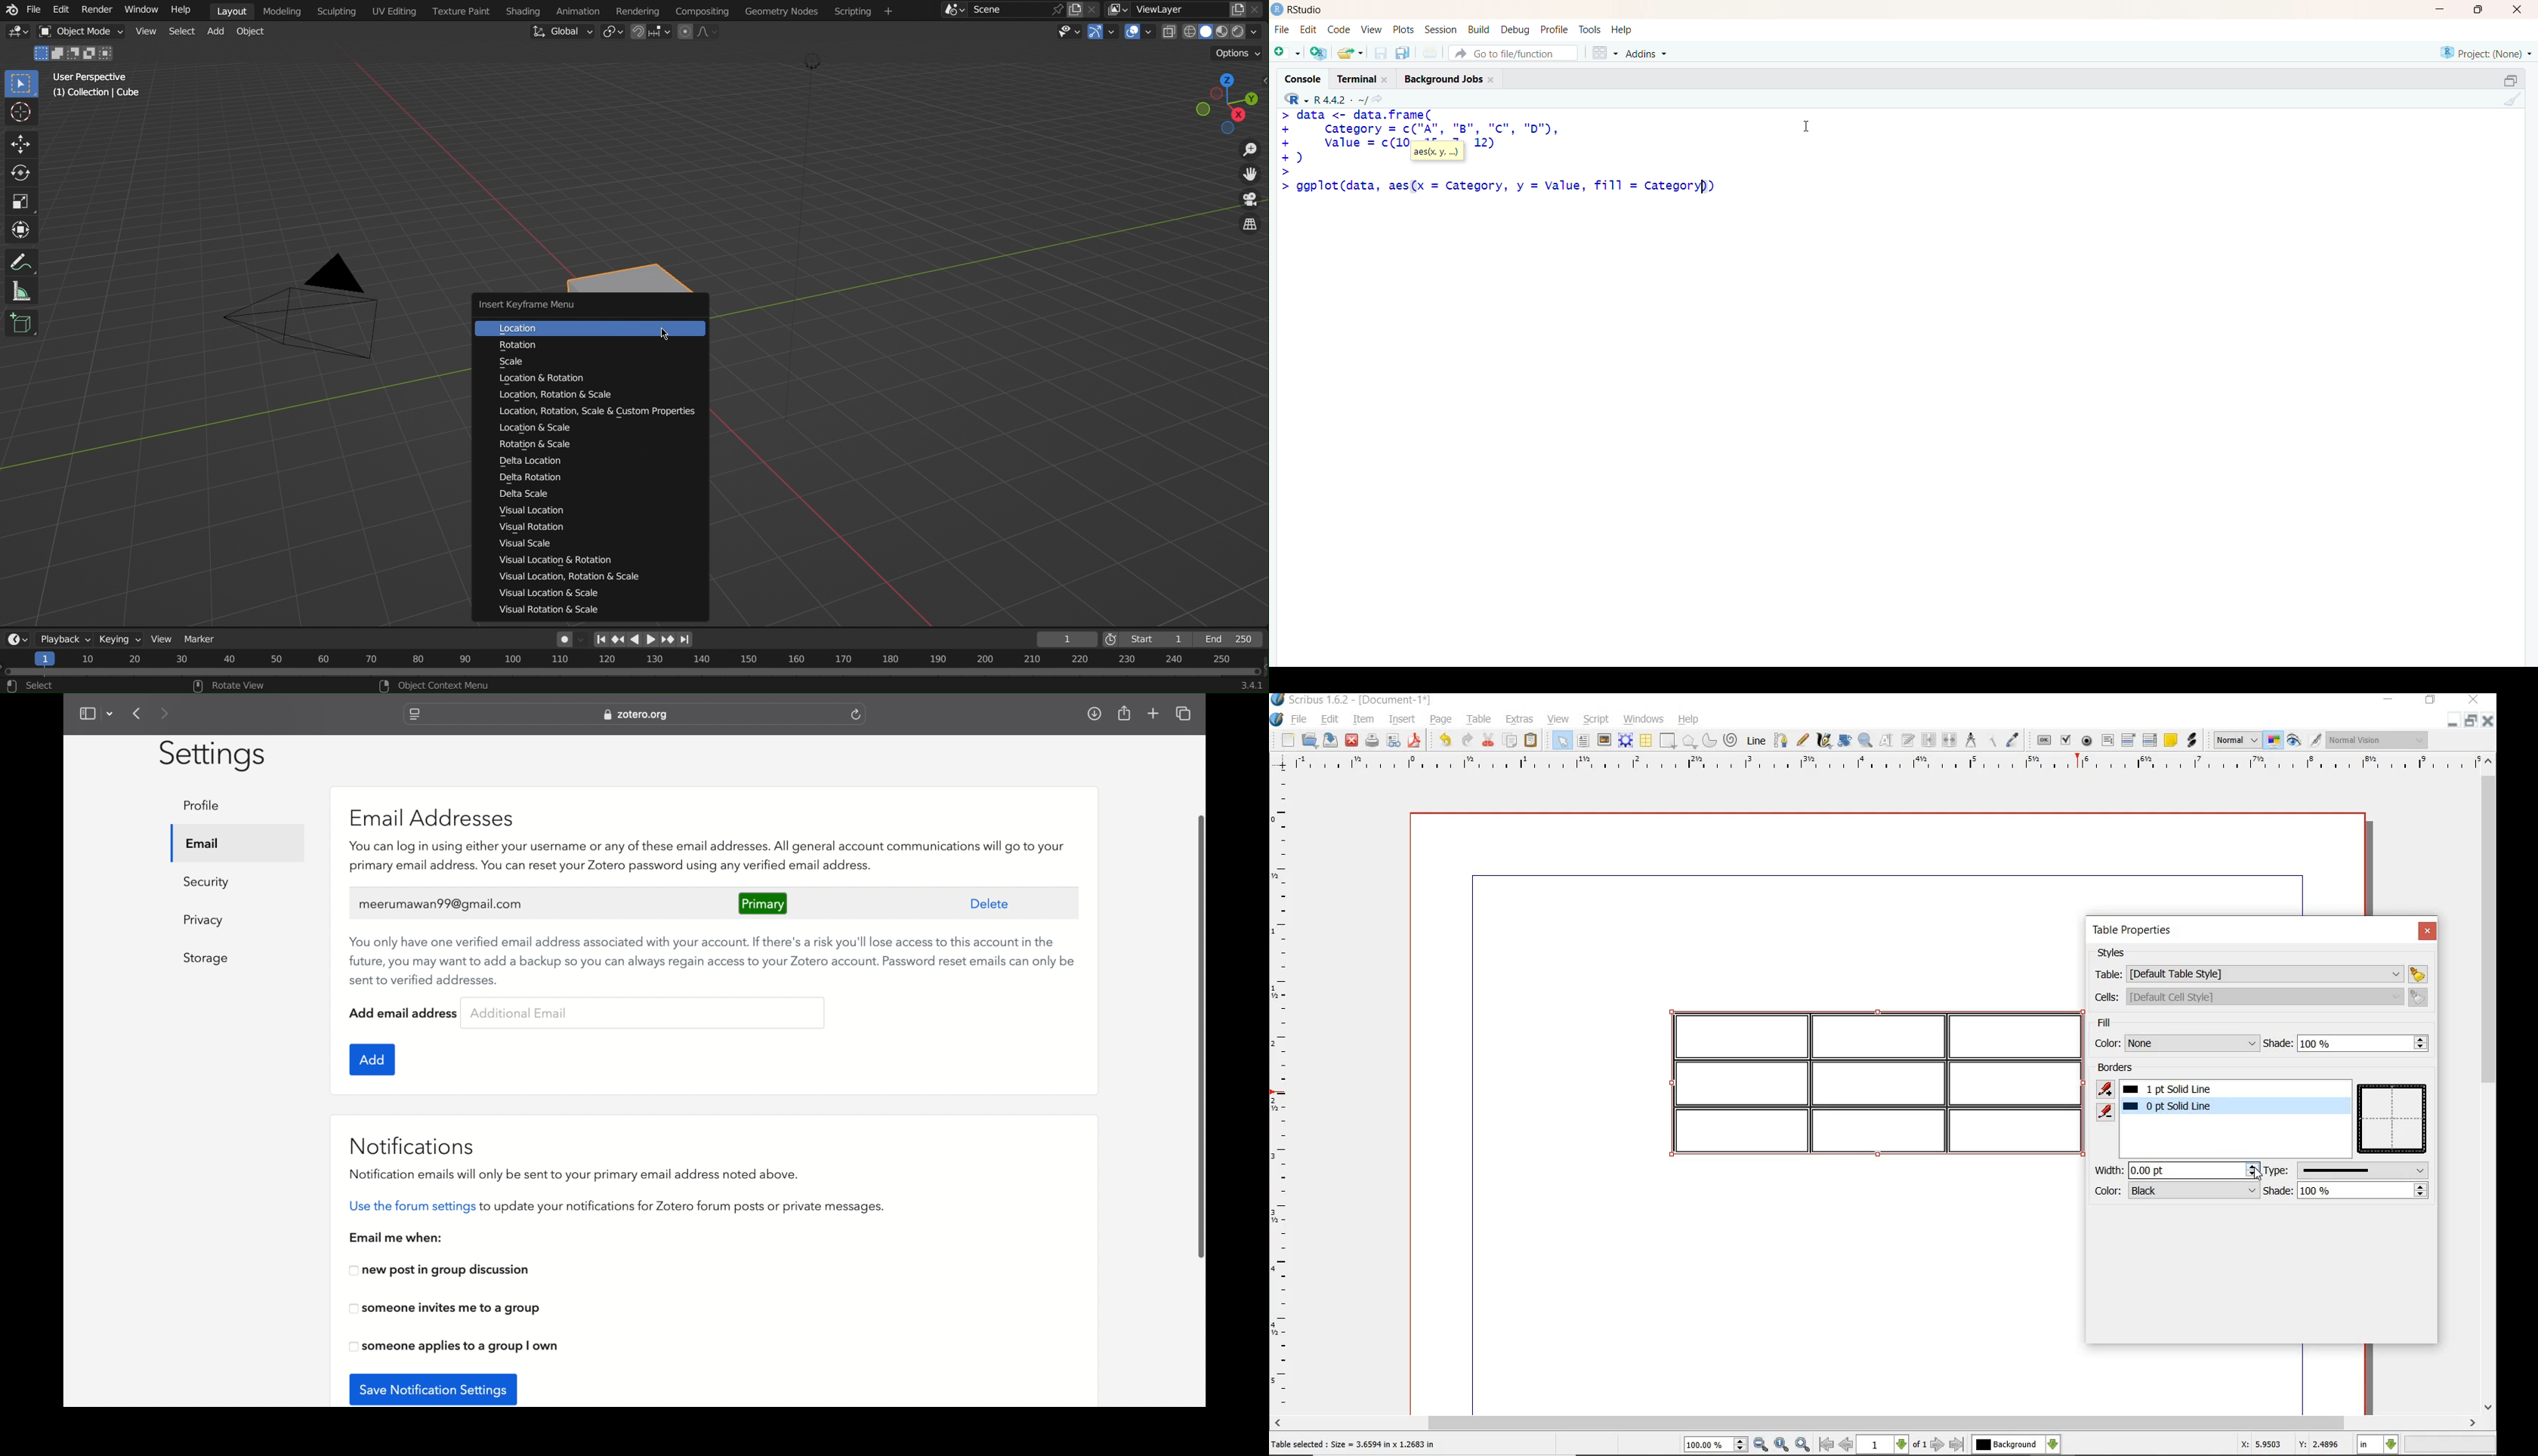 The image size is (2548, 1456). Describe the element at coordinates (412, 1146) in the screenshot. I see `notifications` at that location.